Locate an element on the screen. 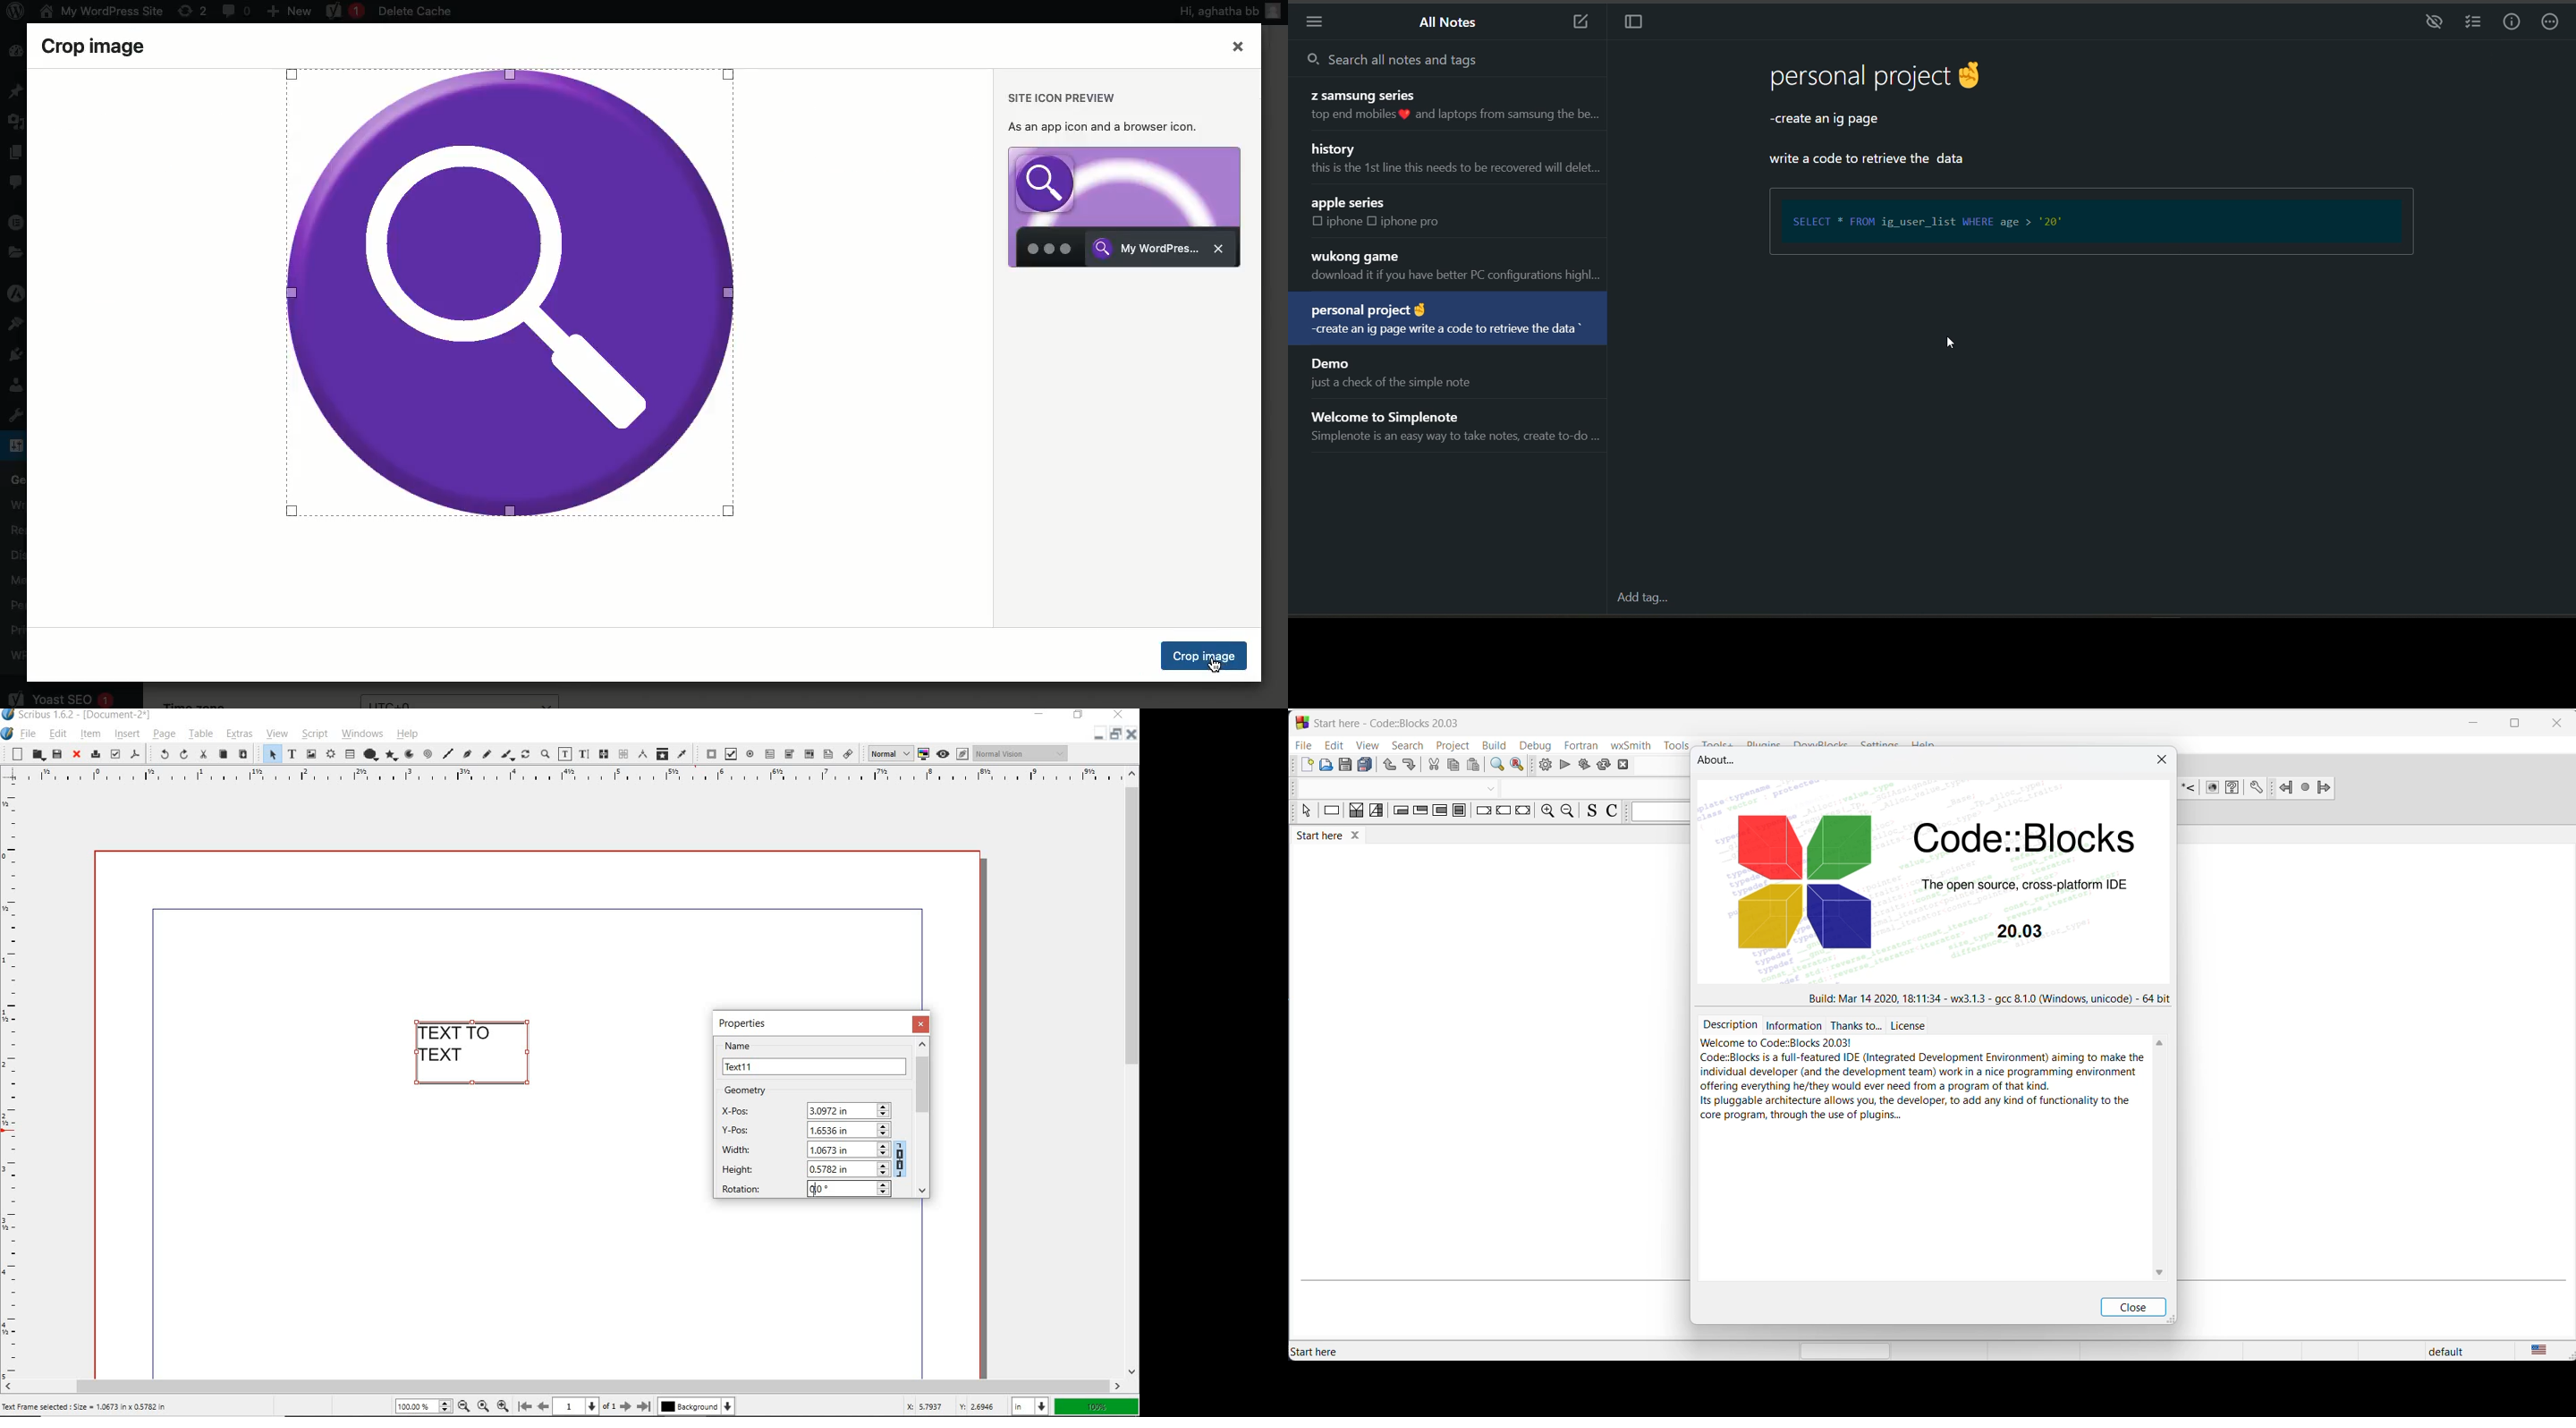  CLOSE is located at coordinates (923, 1024).